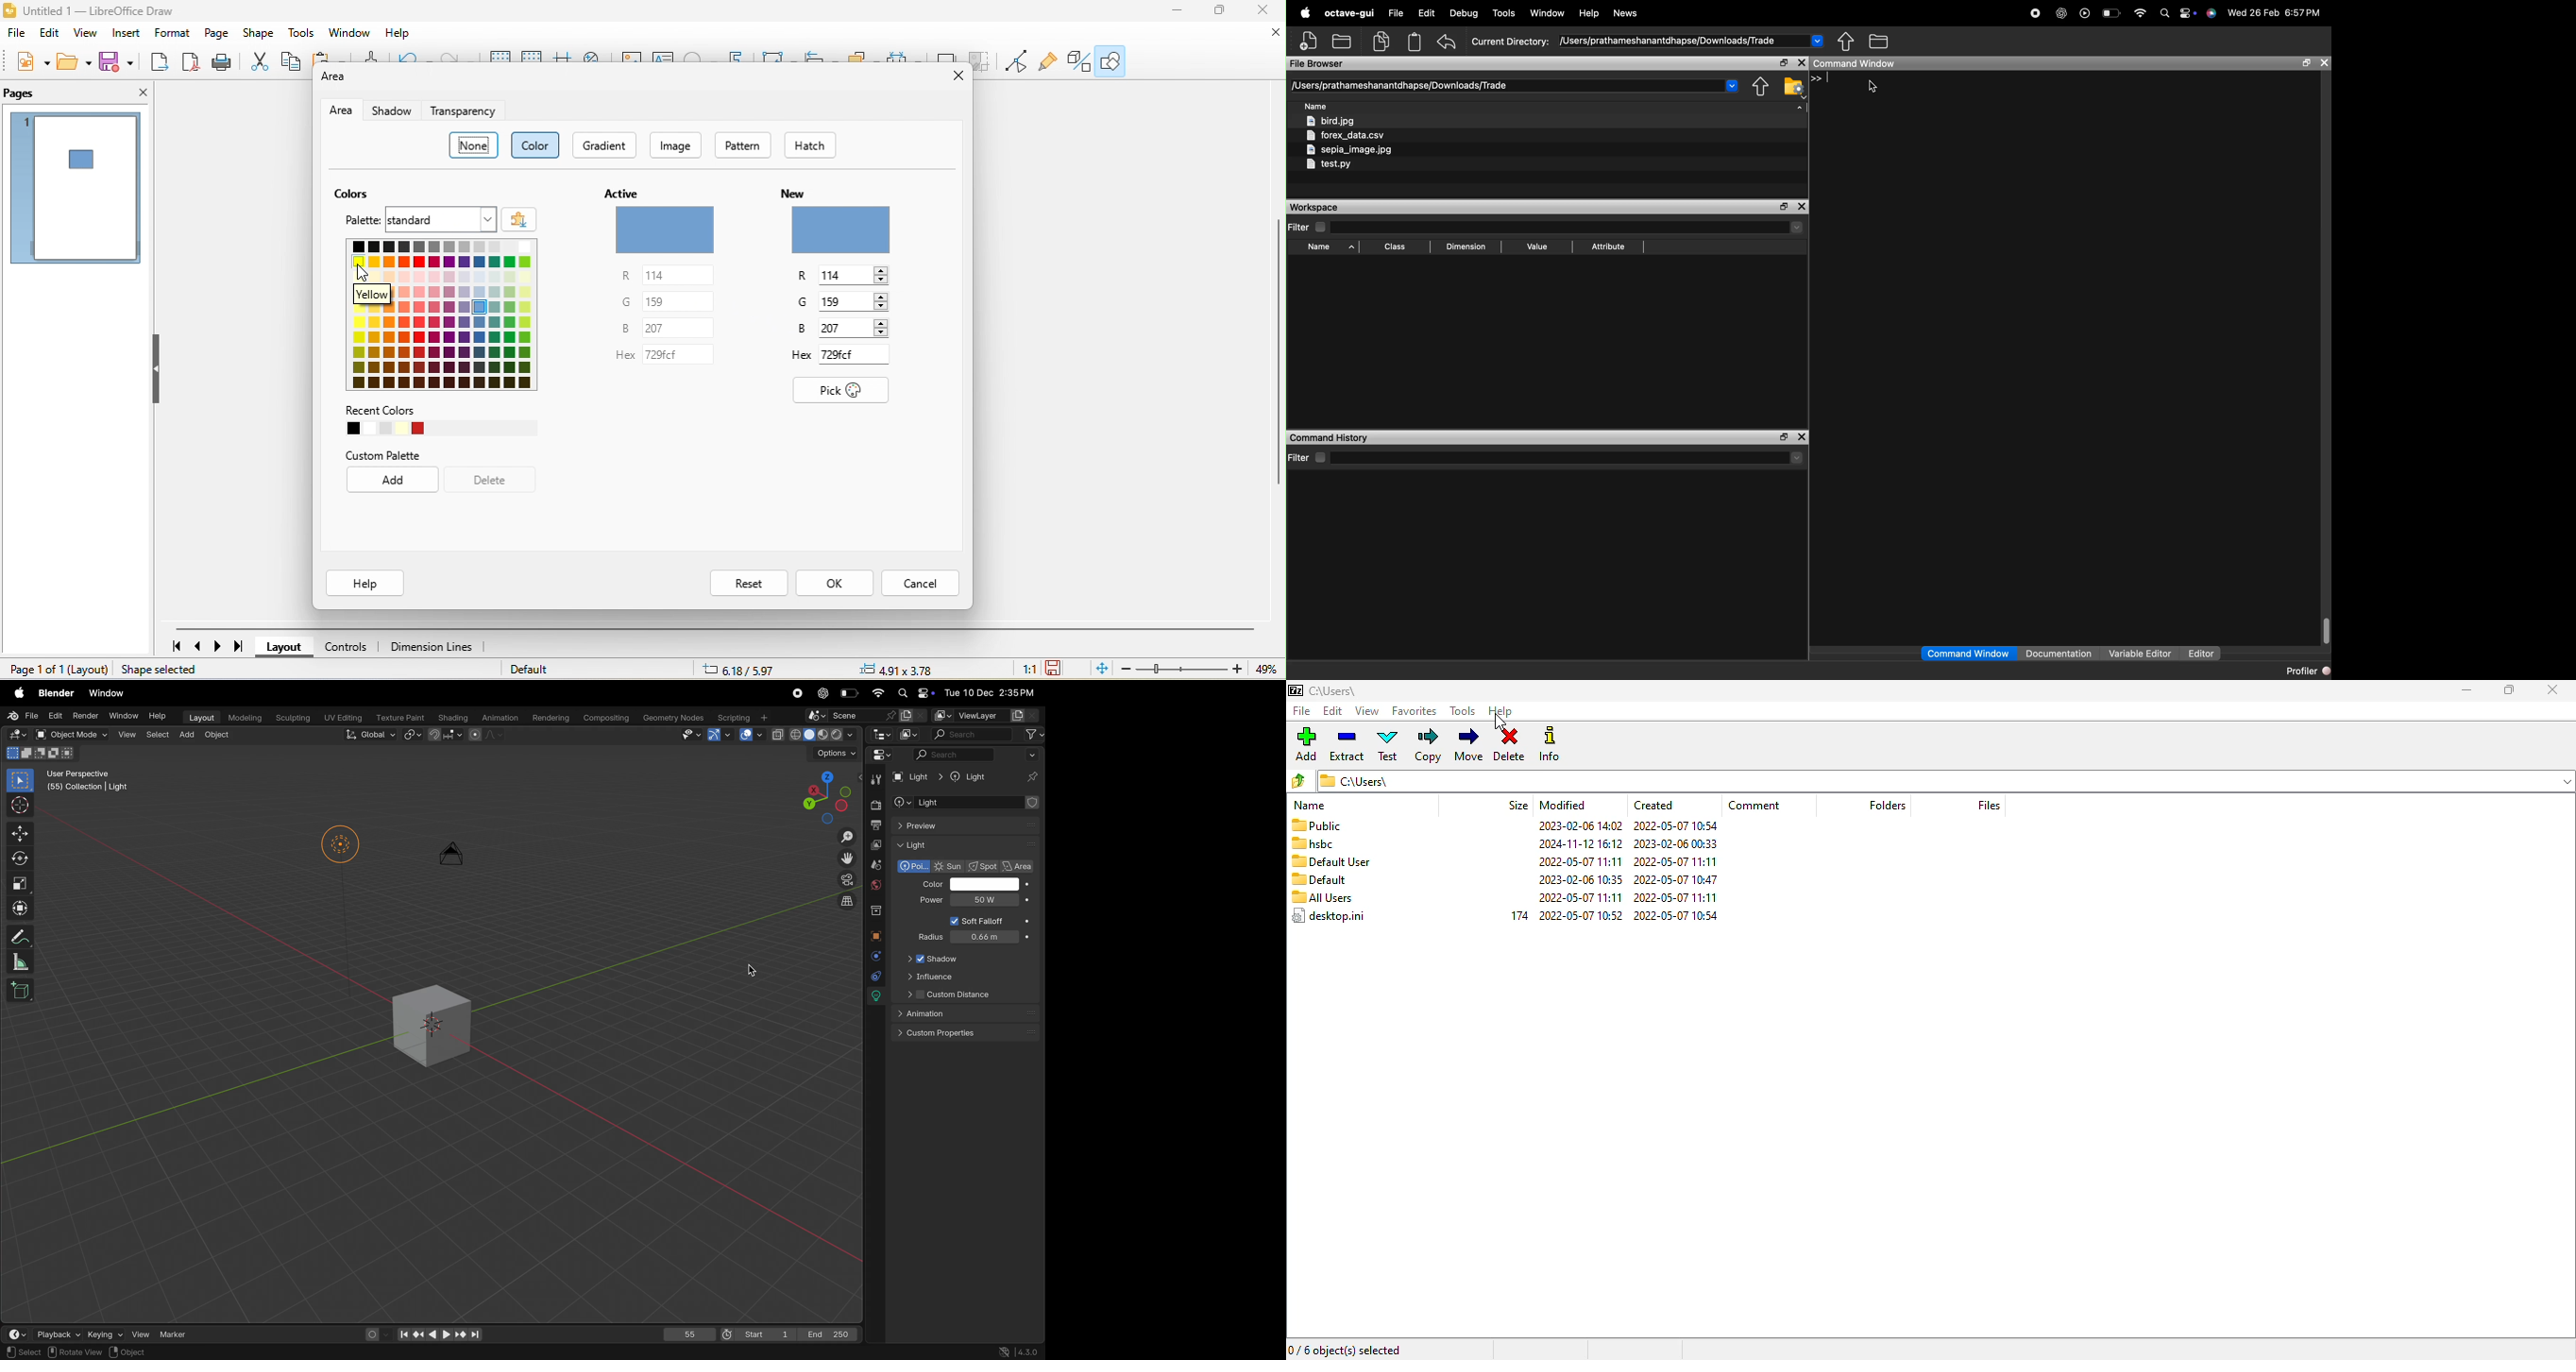  I want to click on hatch, so click(815, 145).